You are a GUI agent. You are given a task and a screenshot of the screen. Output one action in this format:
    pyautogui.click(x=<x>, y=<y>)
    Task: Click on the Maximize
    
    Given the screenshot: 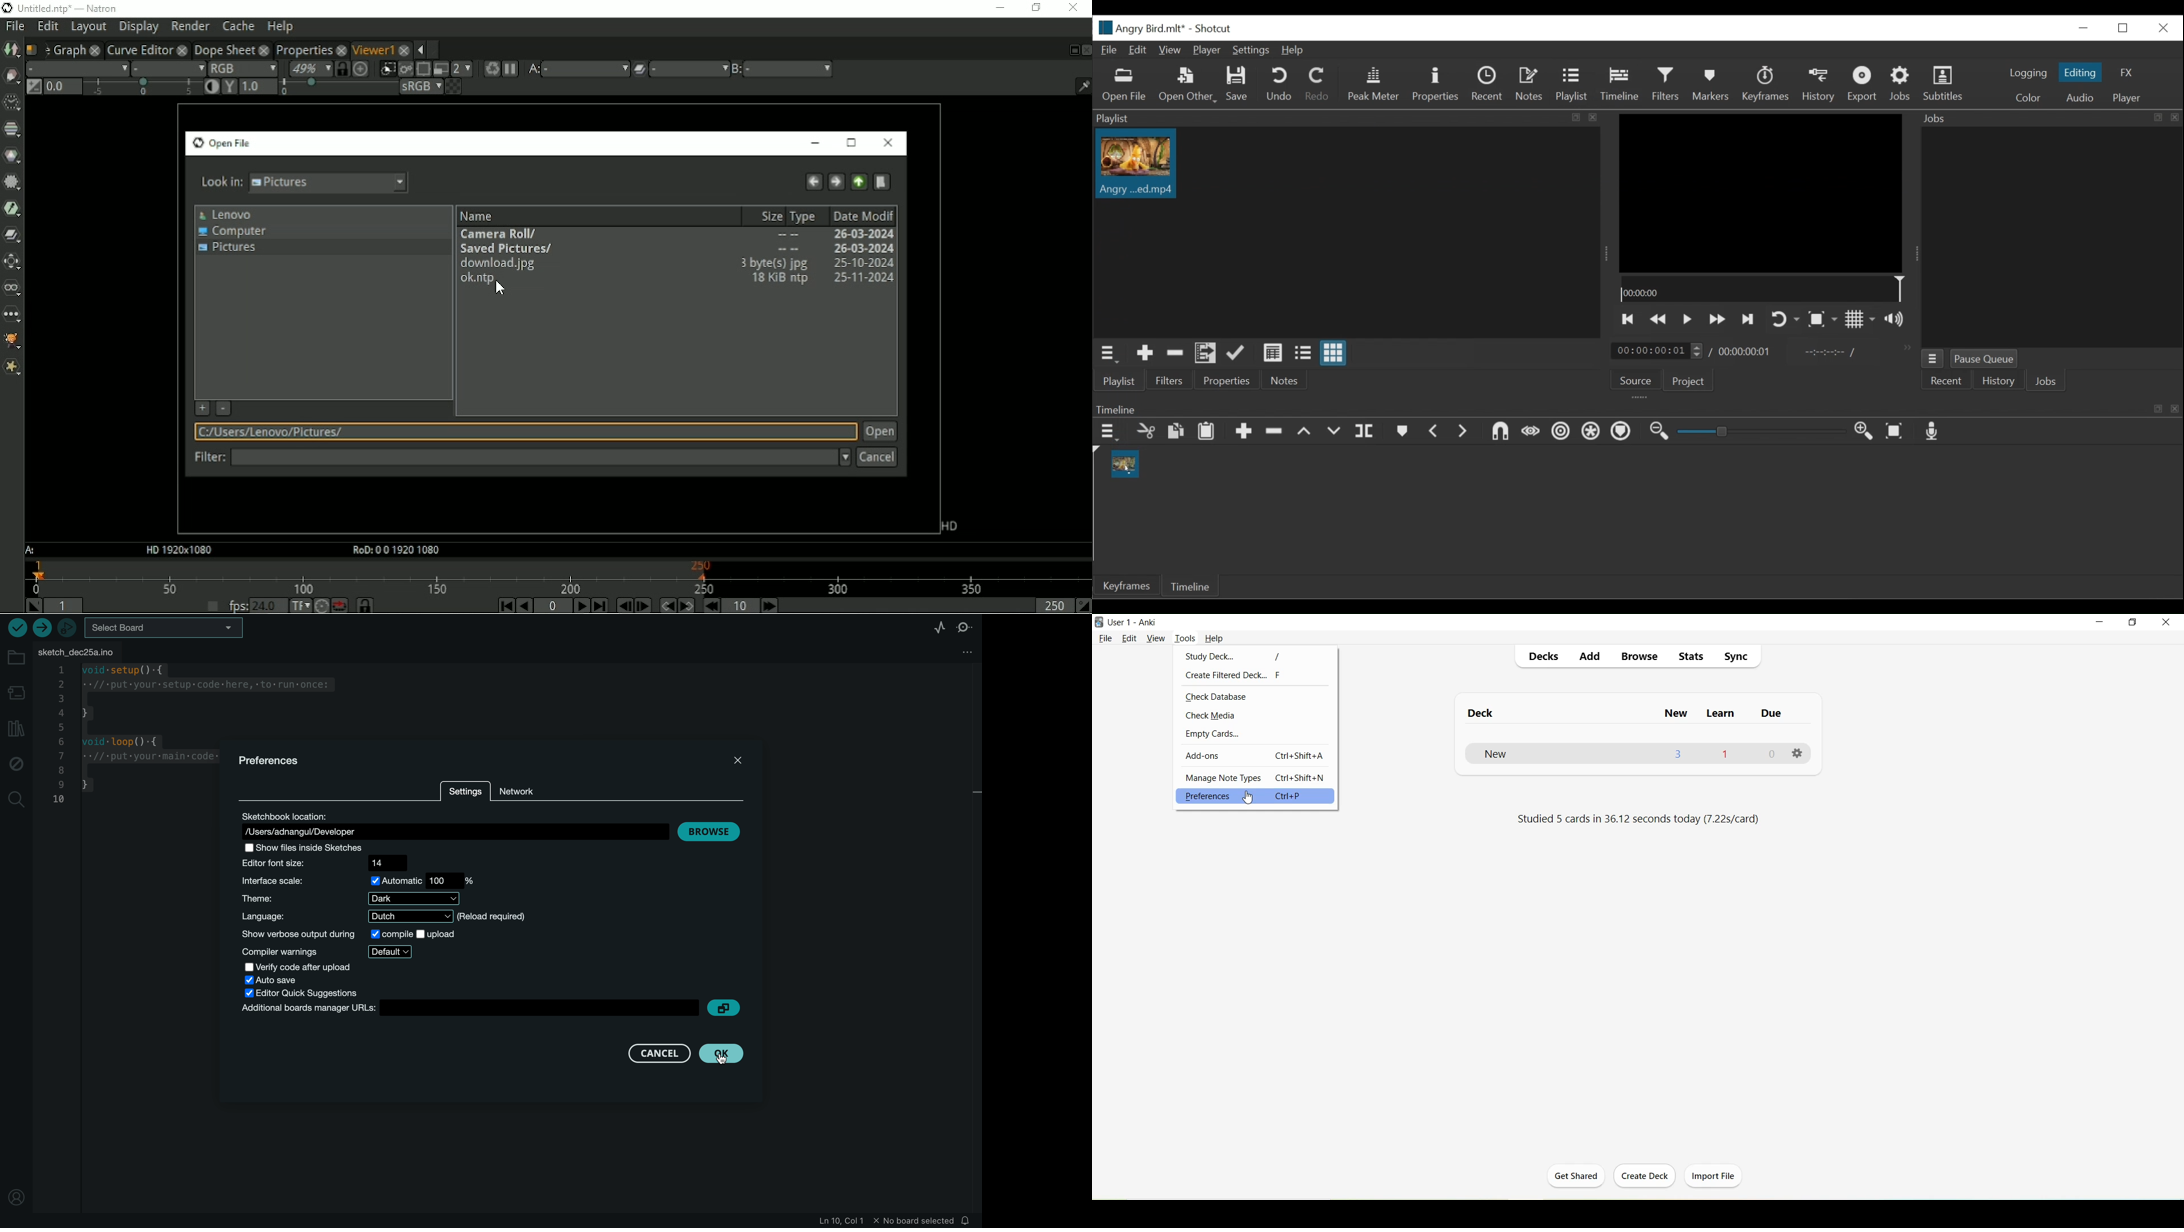 What is the action you would take?
    pyautogui.click(x=2136, y=623)
    